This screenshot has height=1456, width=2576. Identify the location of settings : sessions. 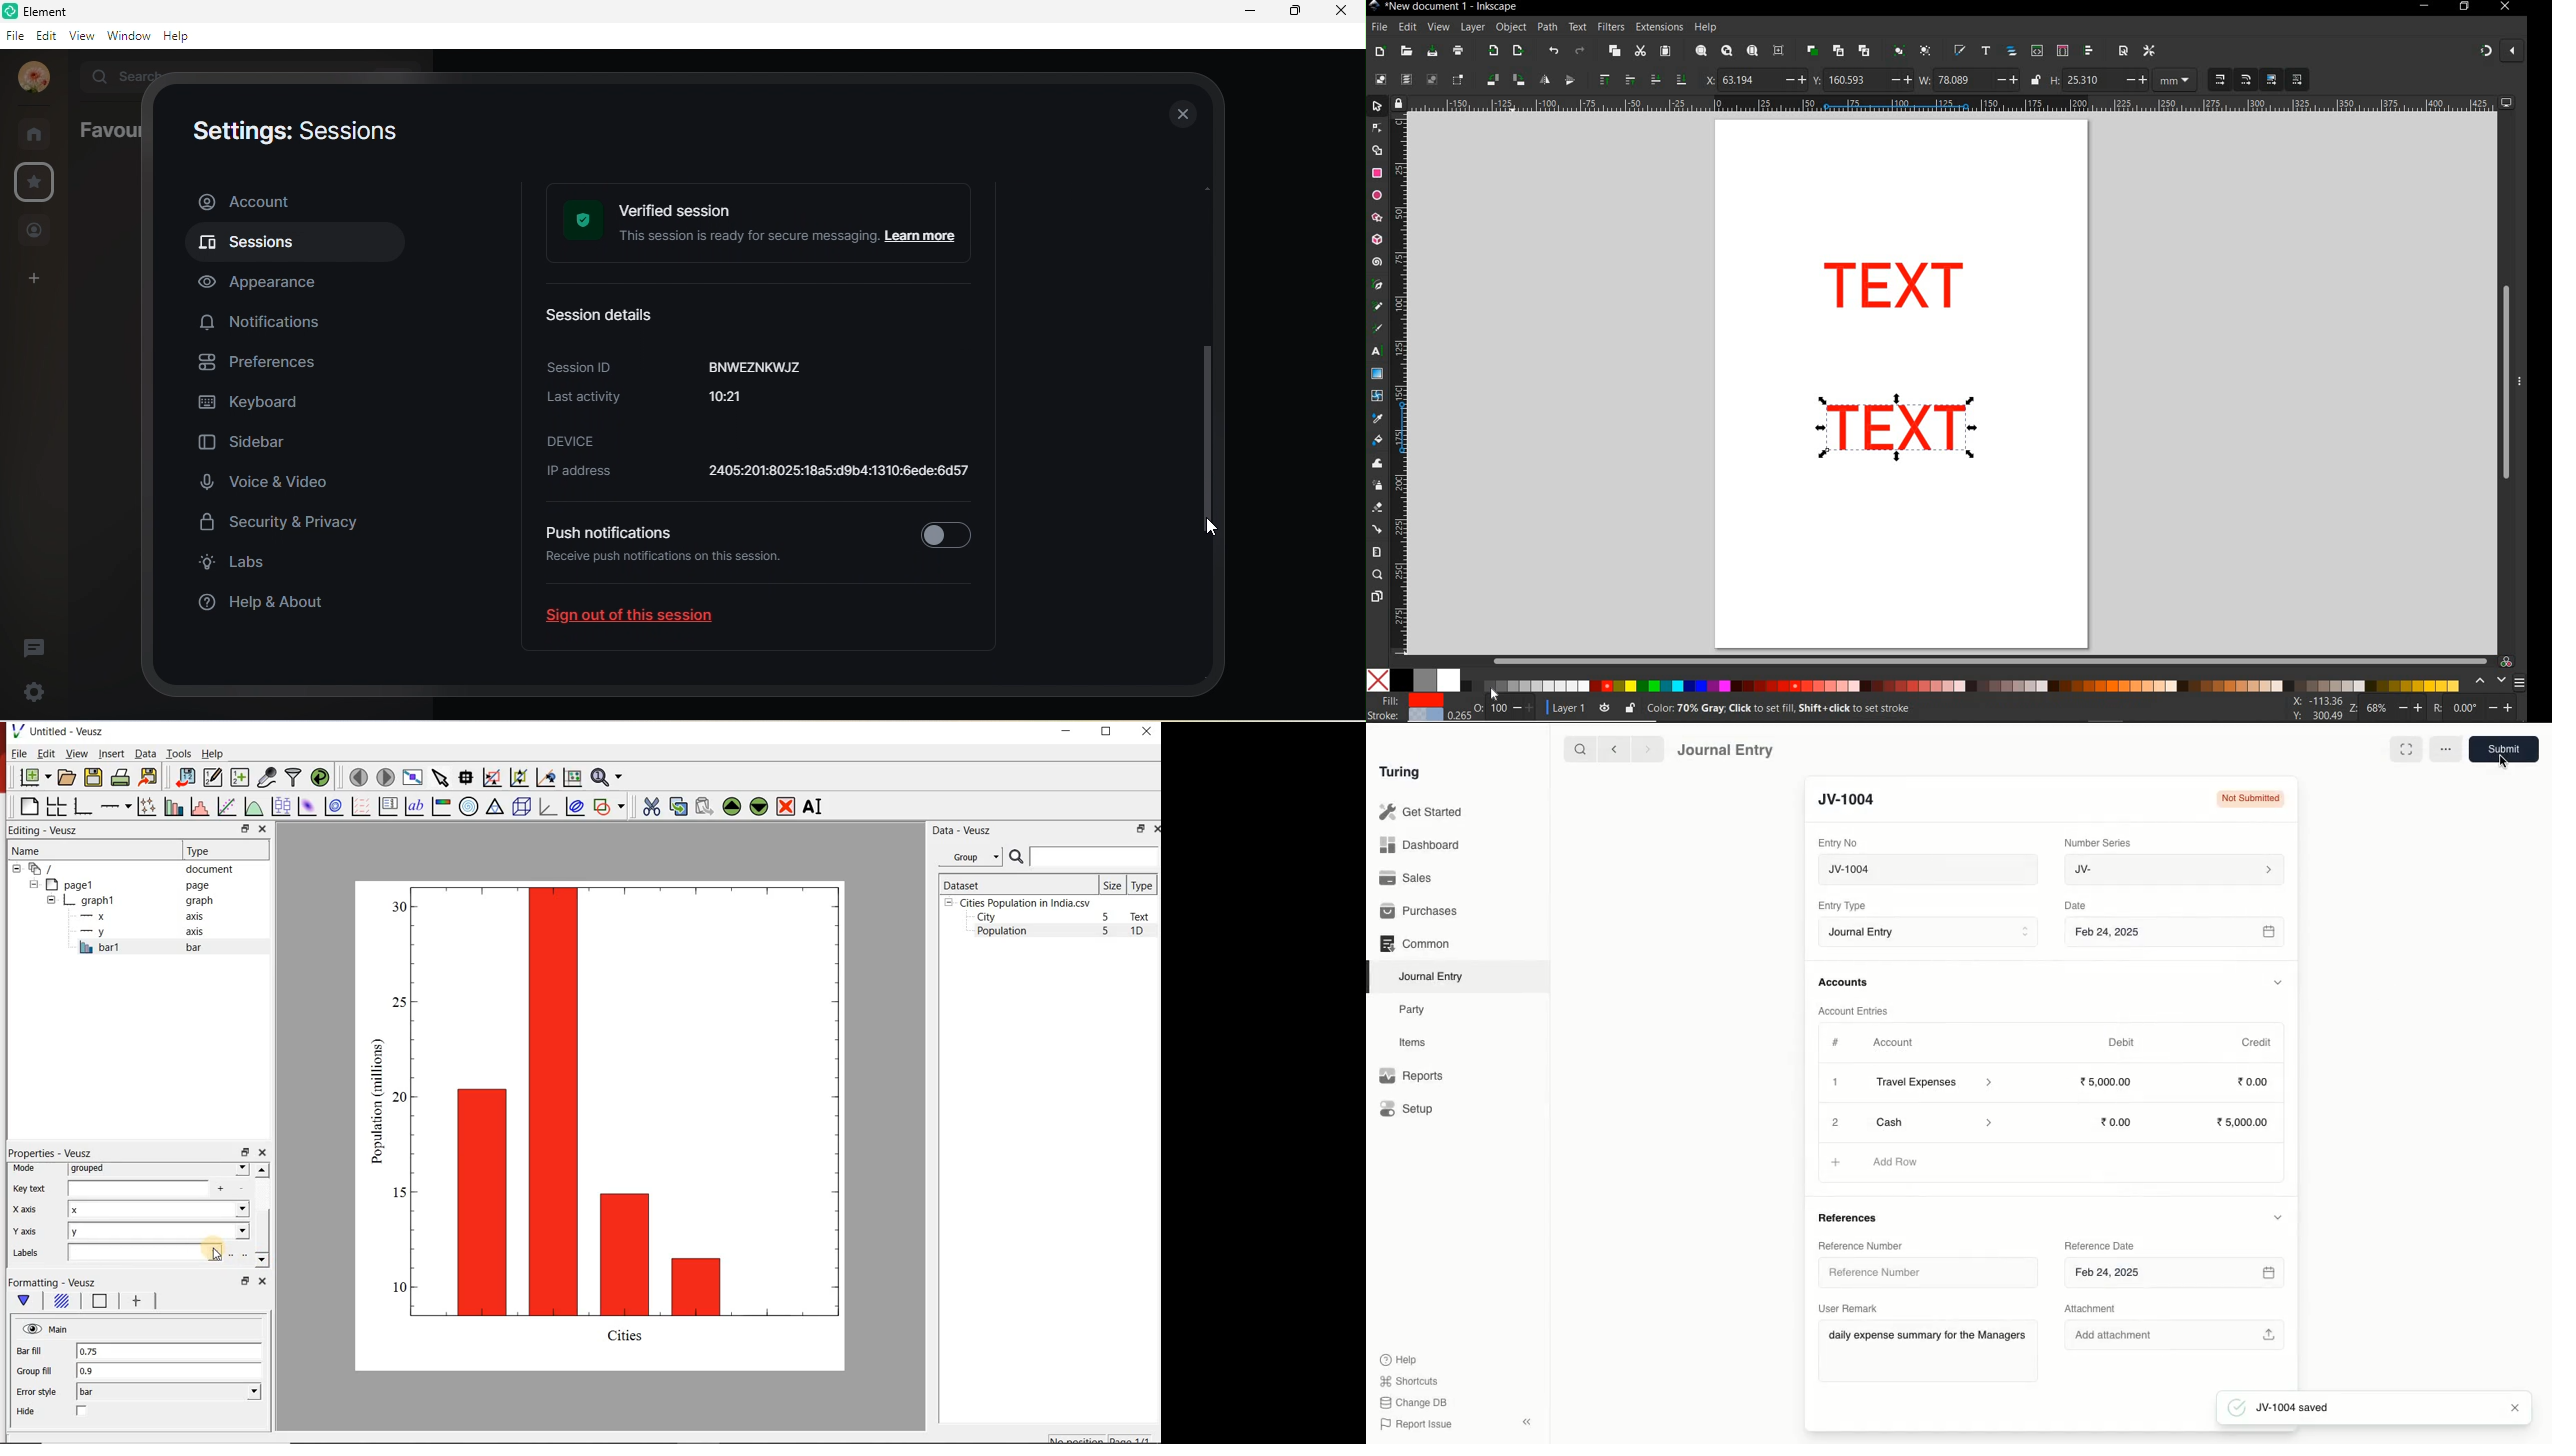
(292, 134).